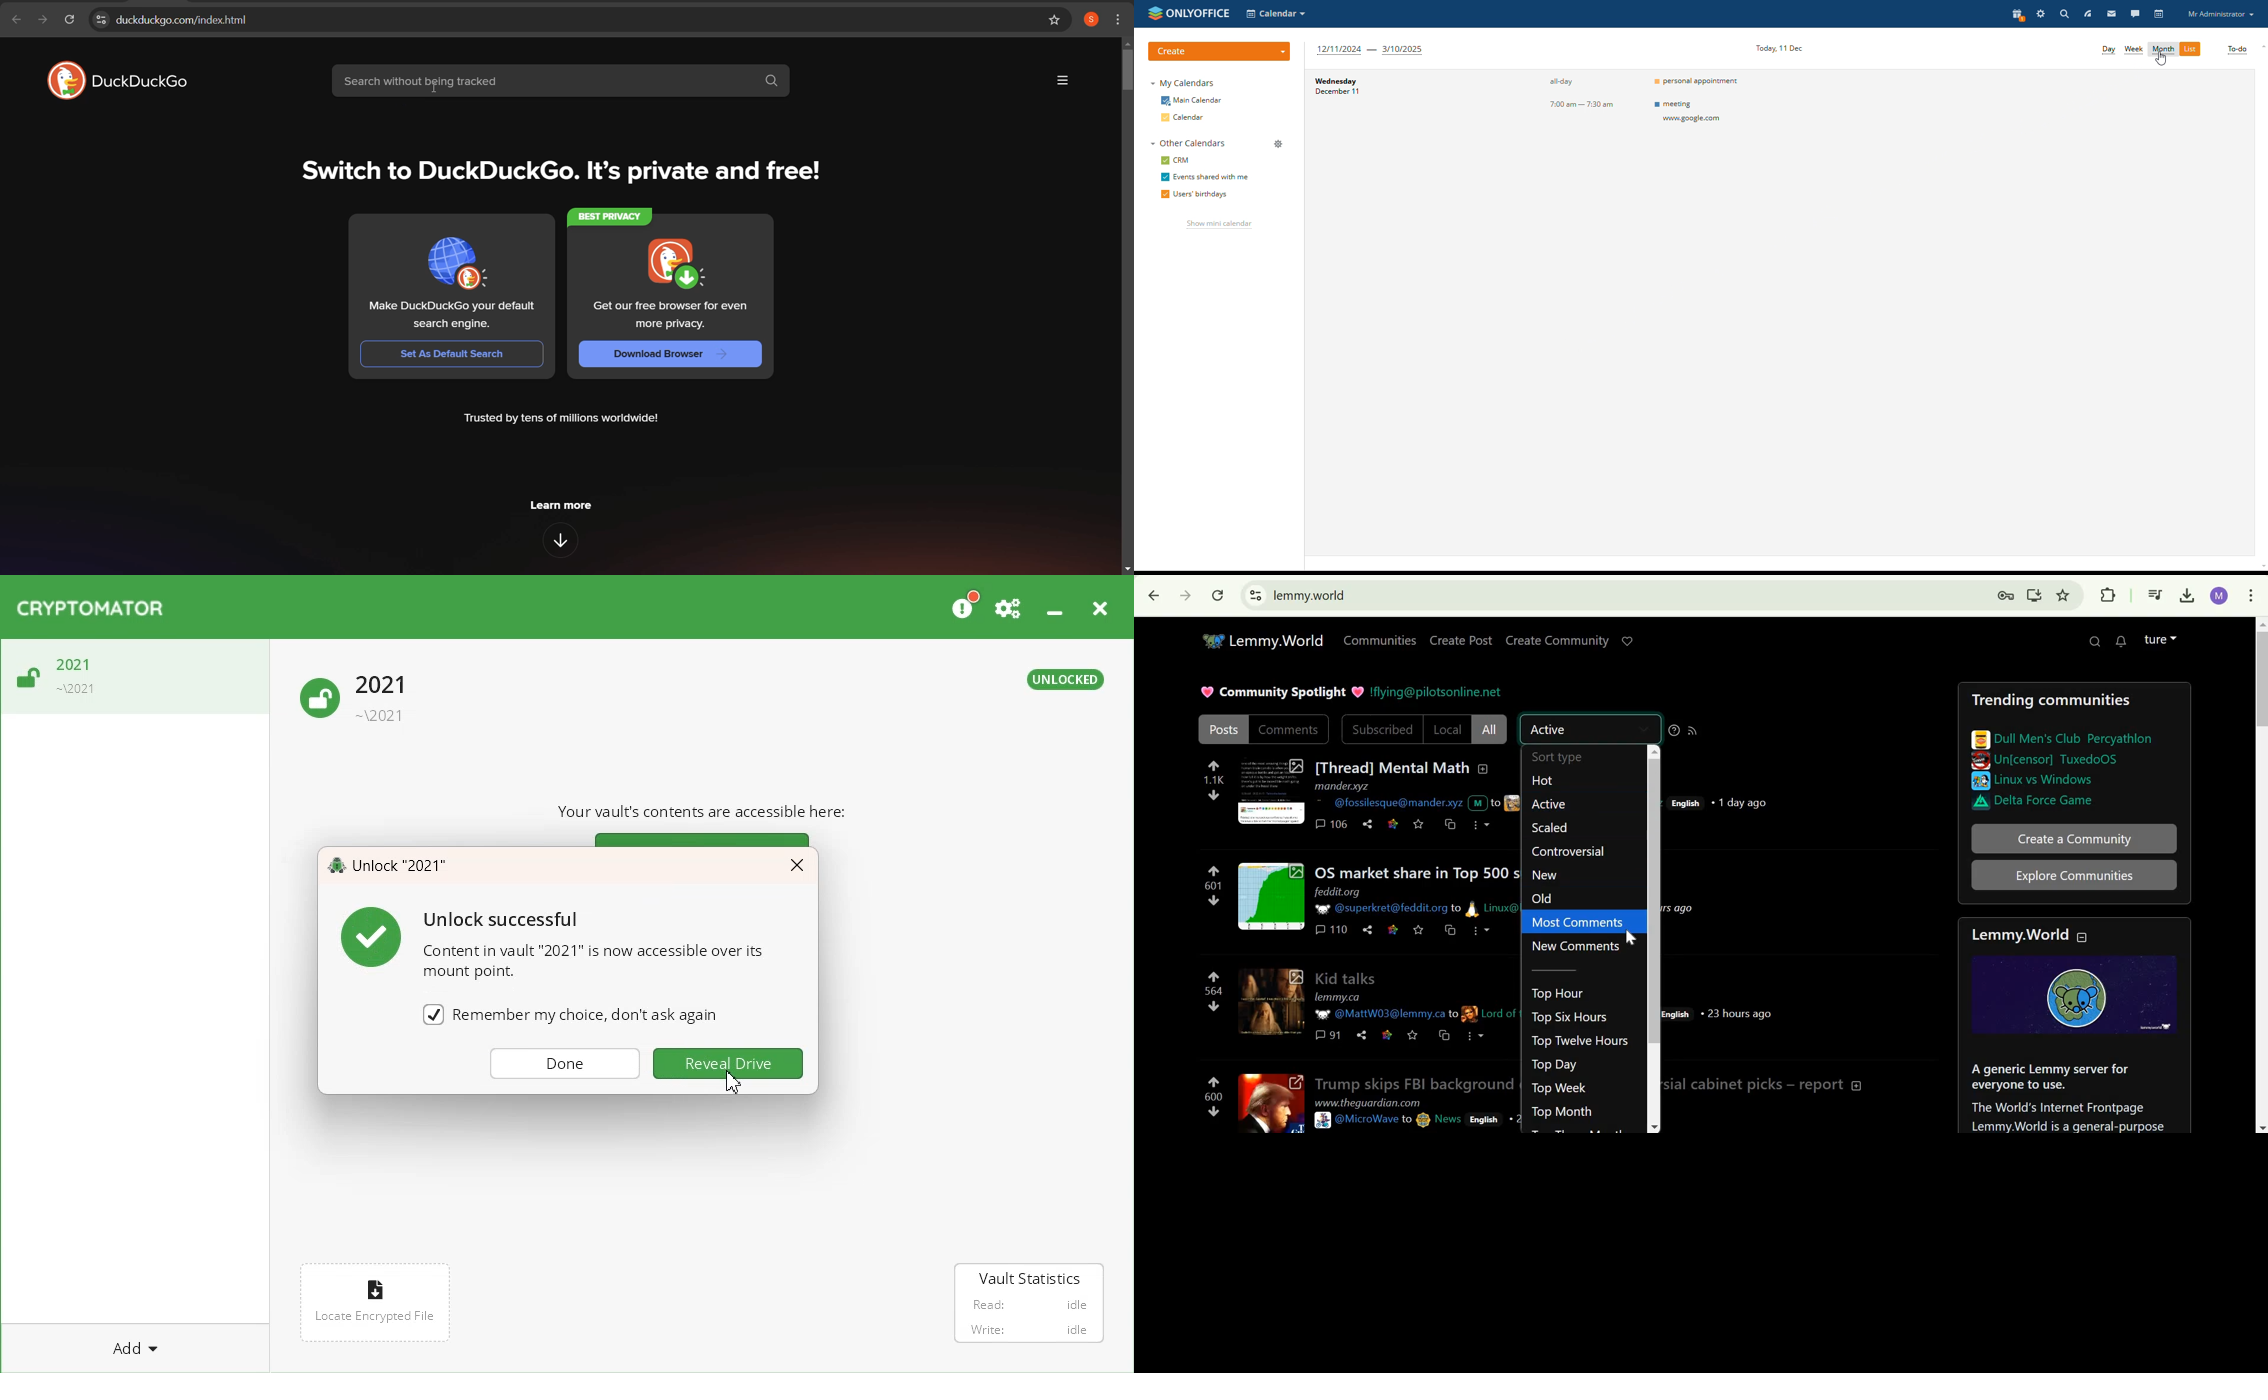 The height and width of the screenshot is (1400, 2268). Describe the element at coordinates (1220, 52) in the screenshot. I see `create` at that location.